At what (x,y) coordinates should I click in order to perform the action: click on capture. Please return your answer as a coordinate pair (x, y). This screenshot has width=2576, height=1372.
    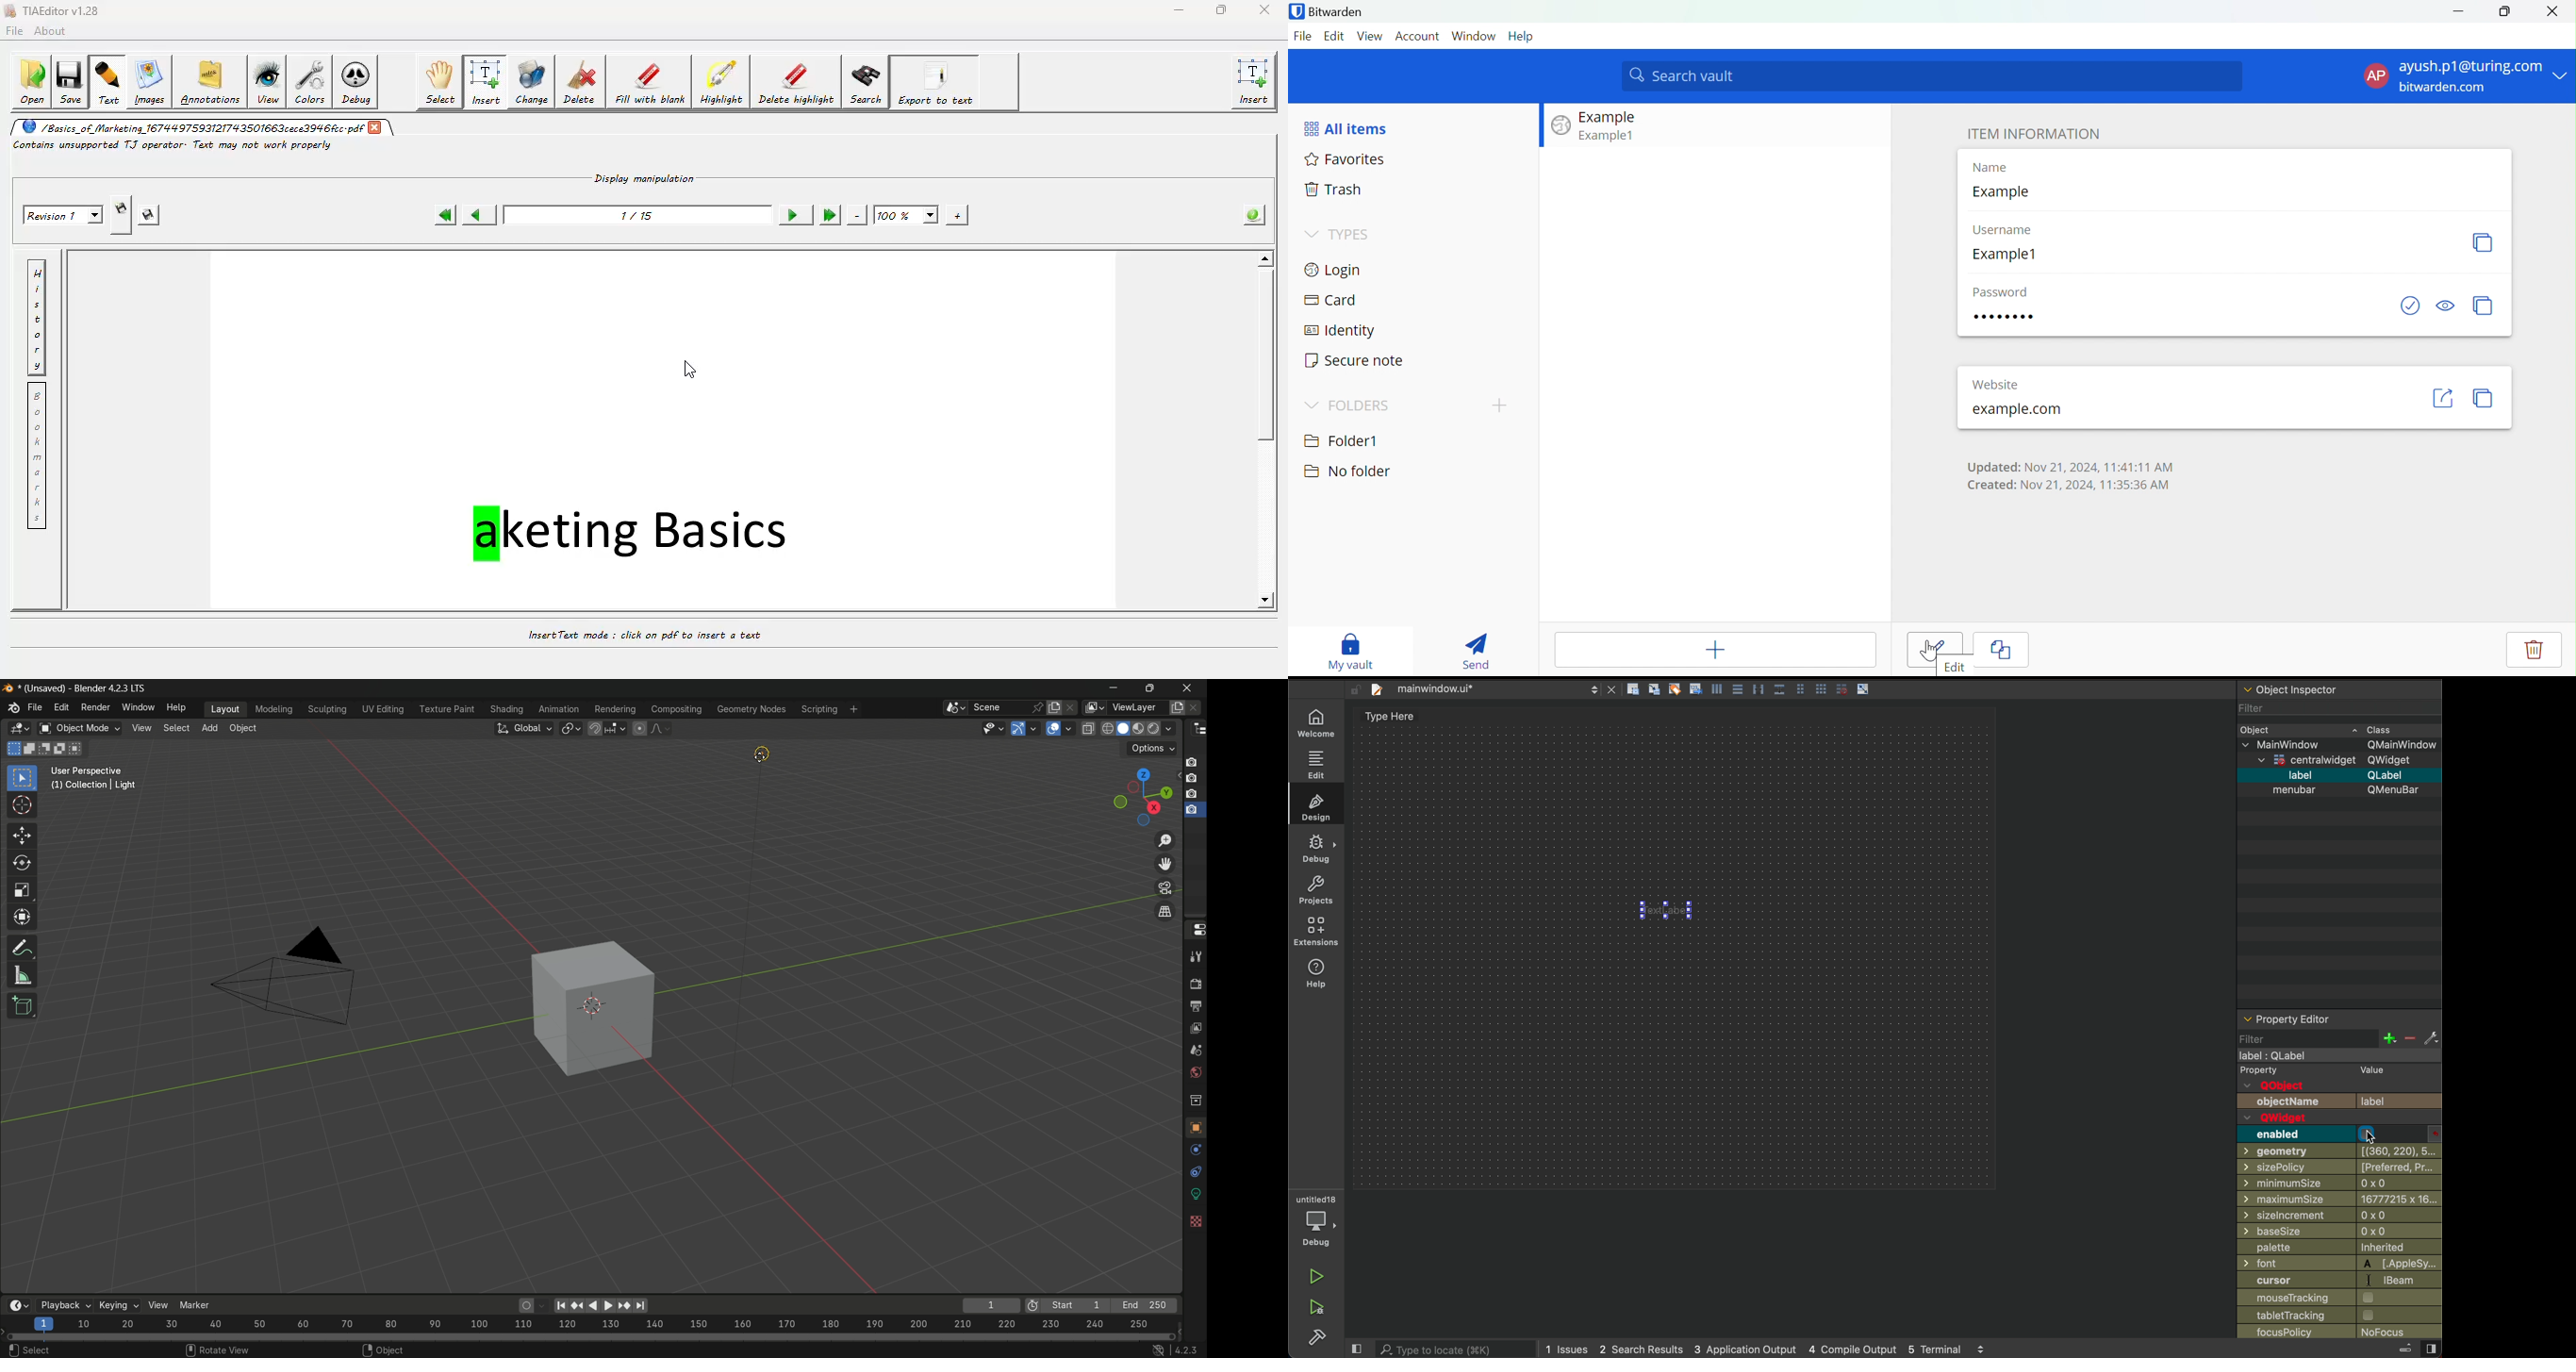
    Looking at the image, I should click on (1192, 814).